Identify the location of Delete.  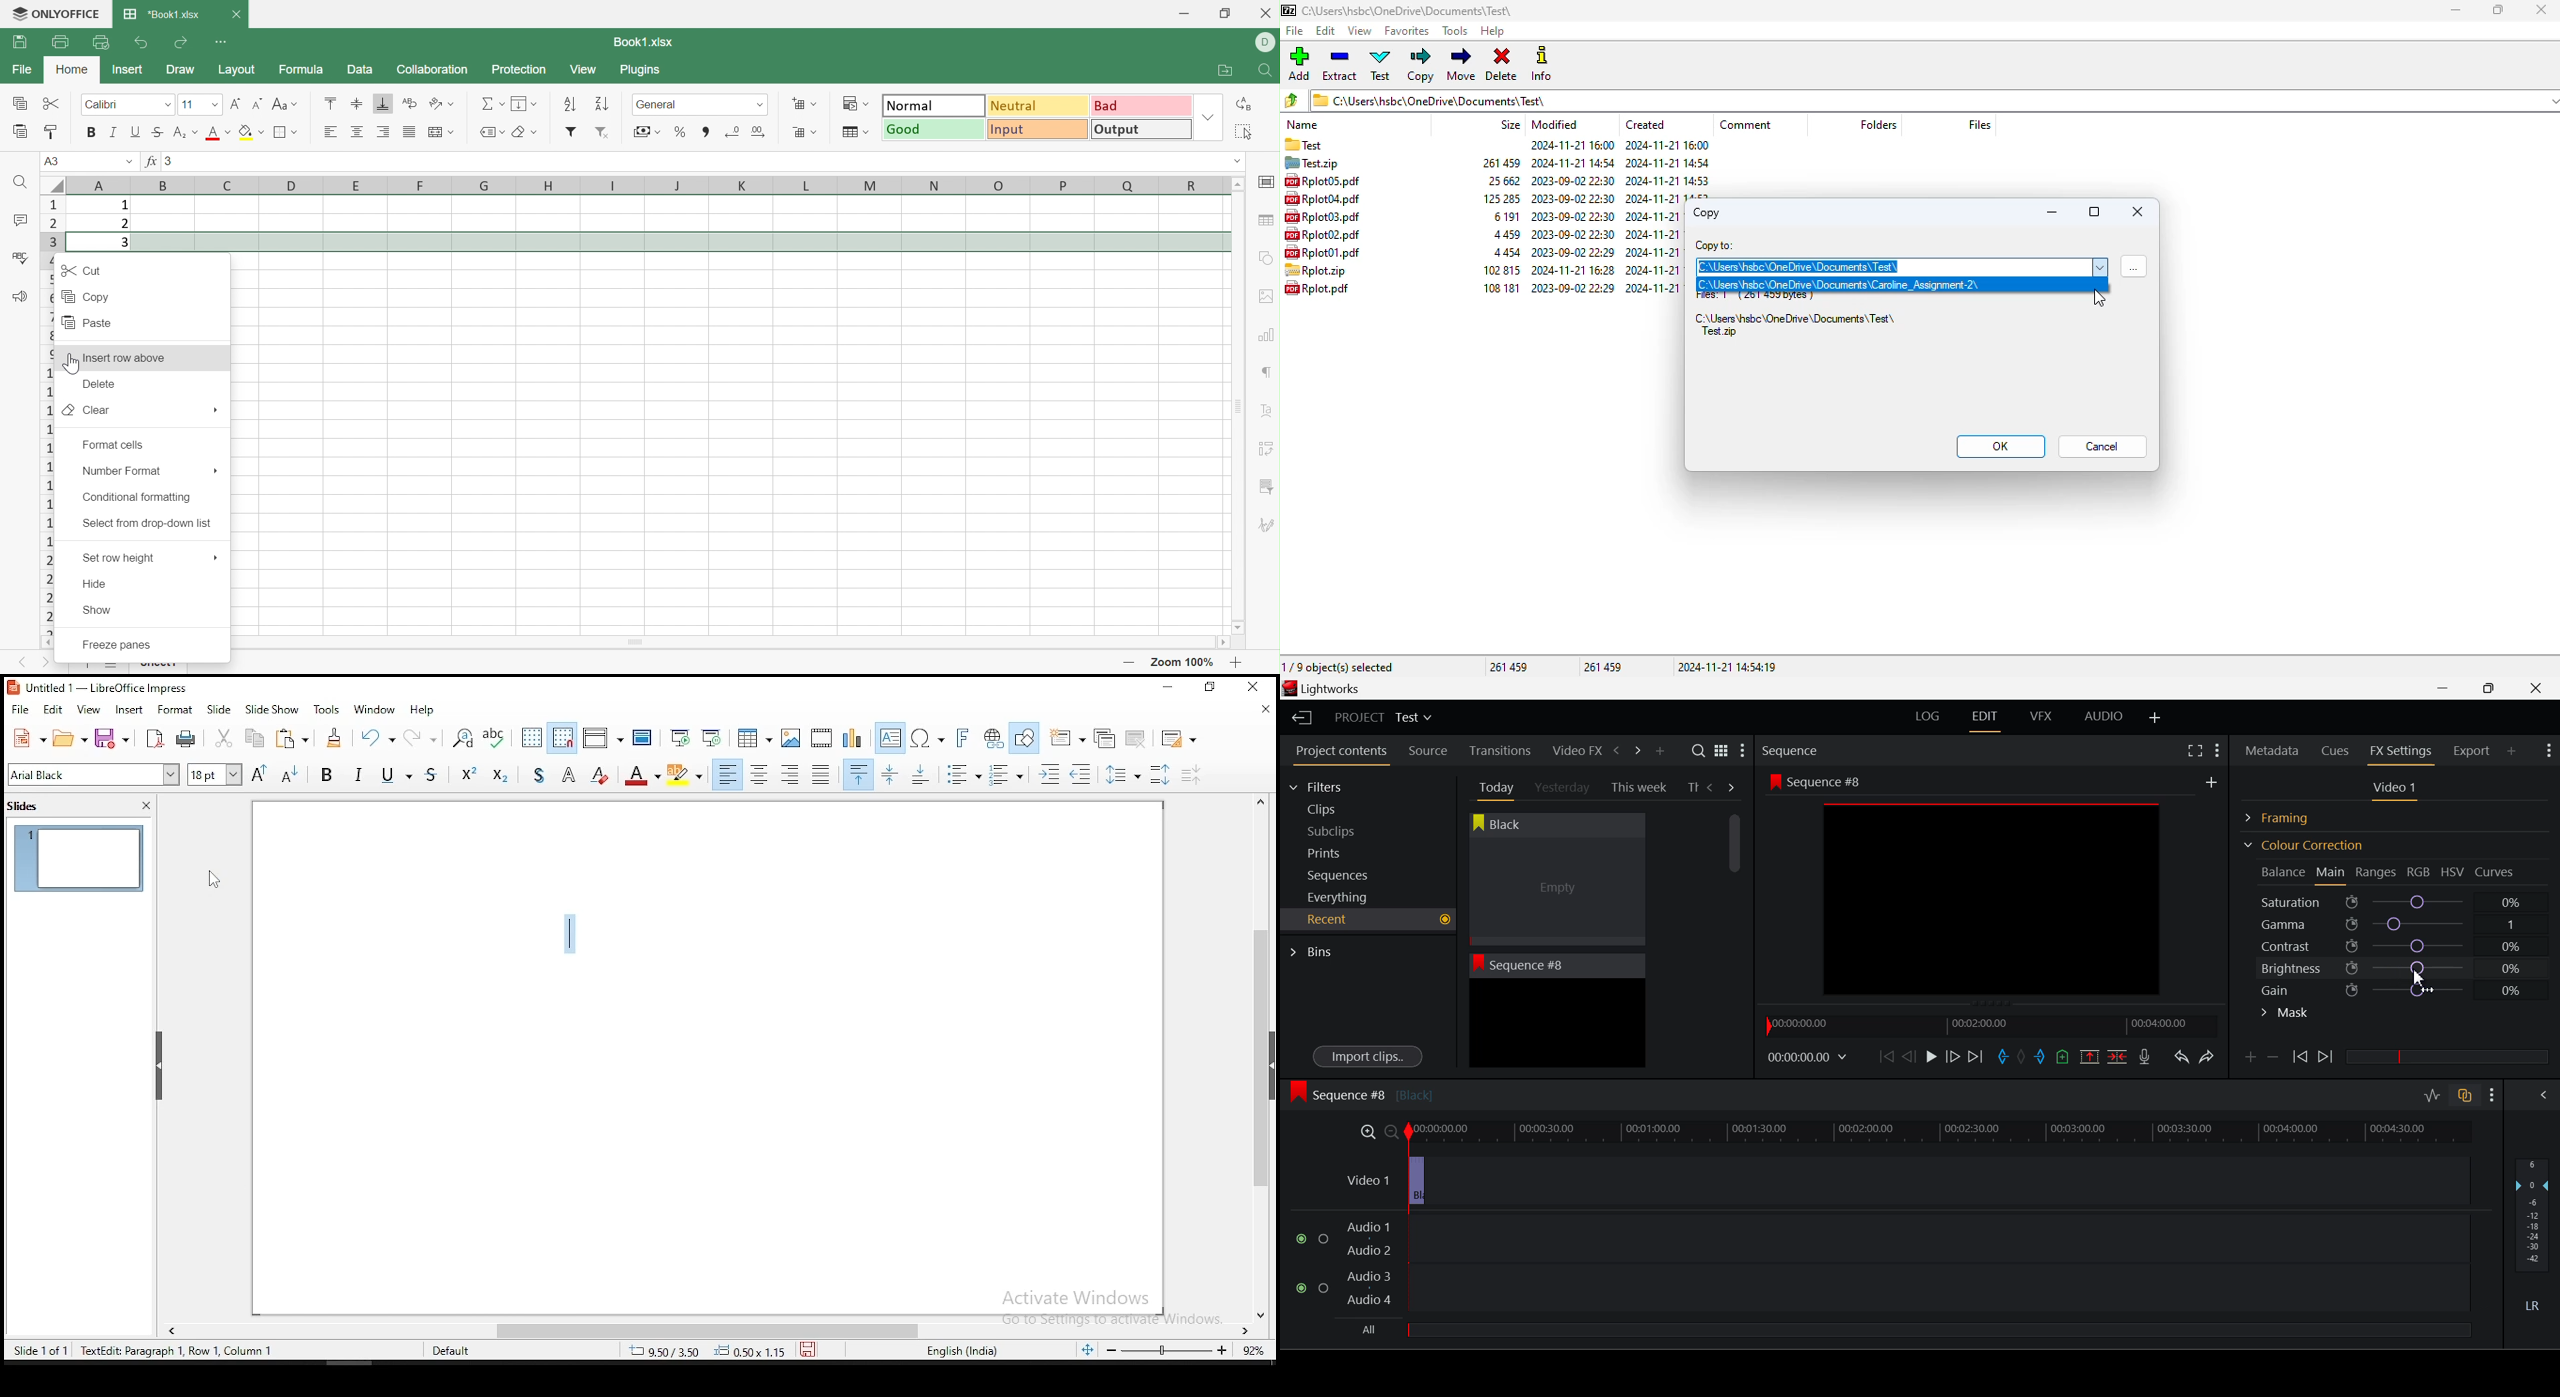
(102, 384).